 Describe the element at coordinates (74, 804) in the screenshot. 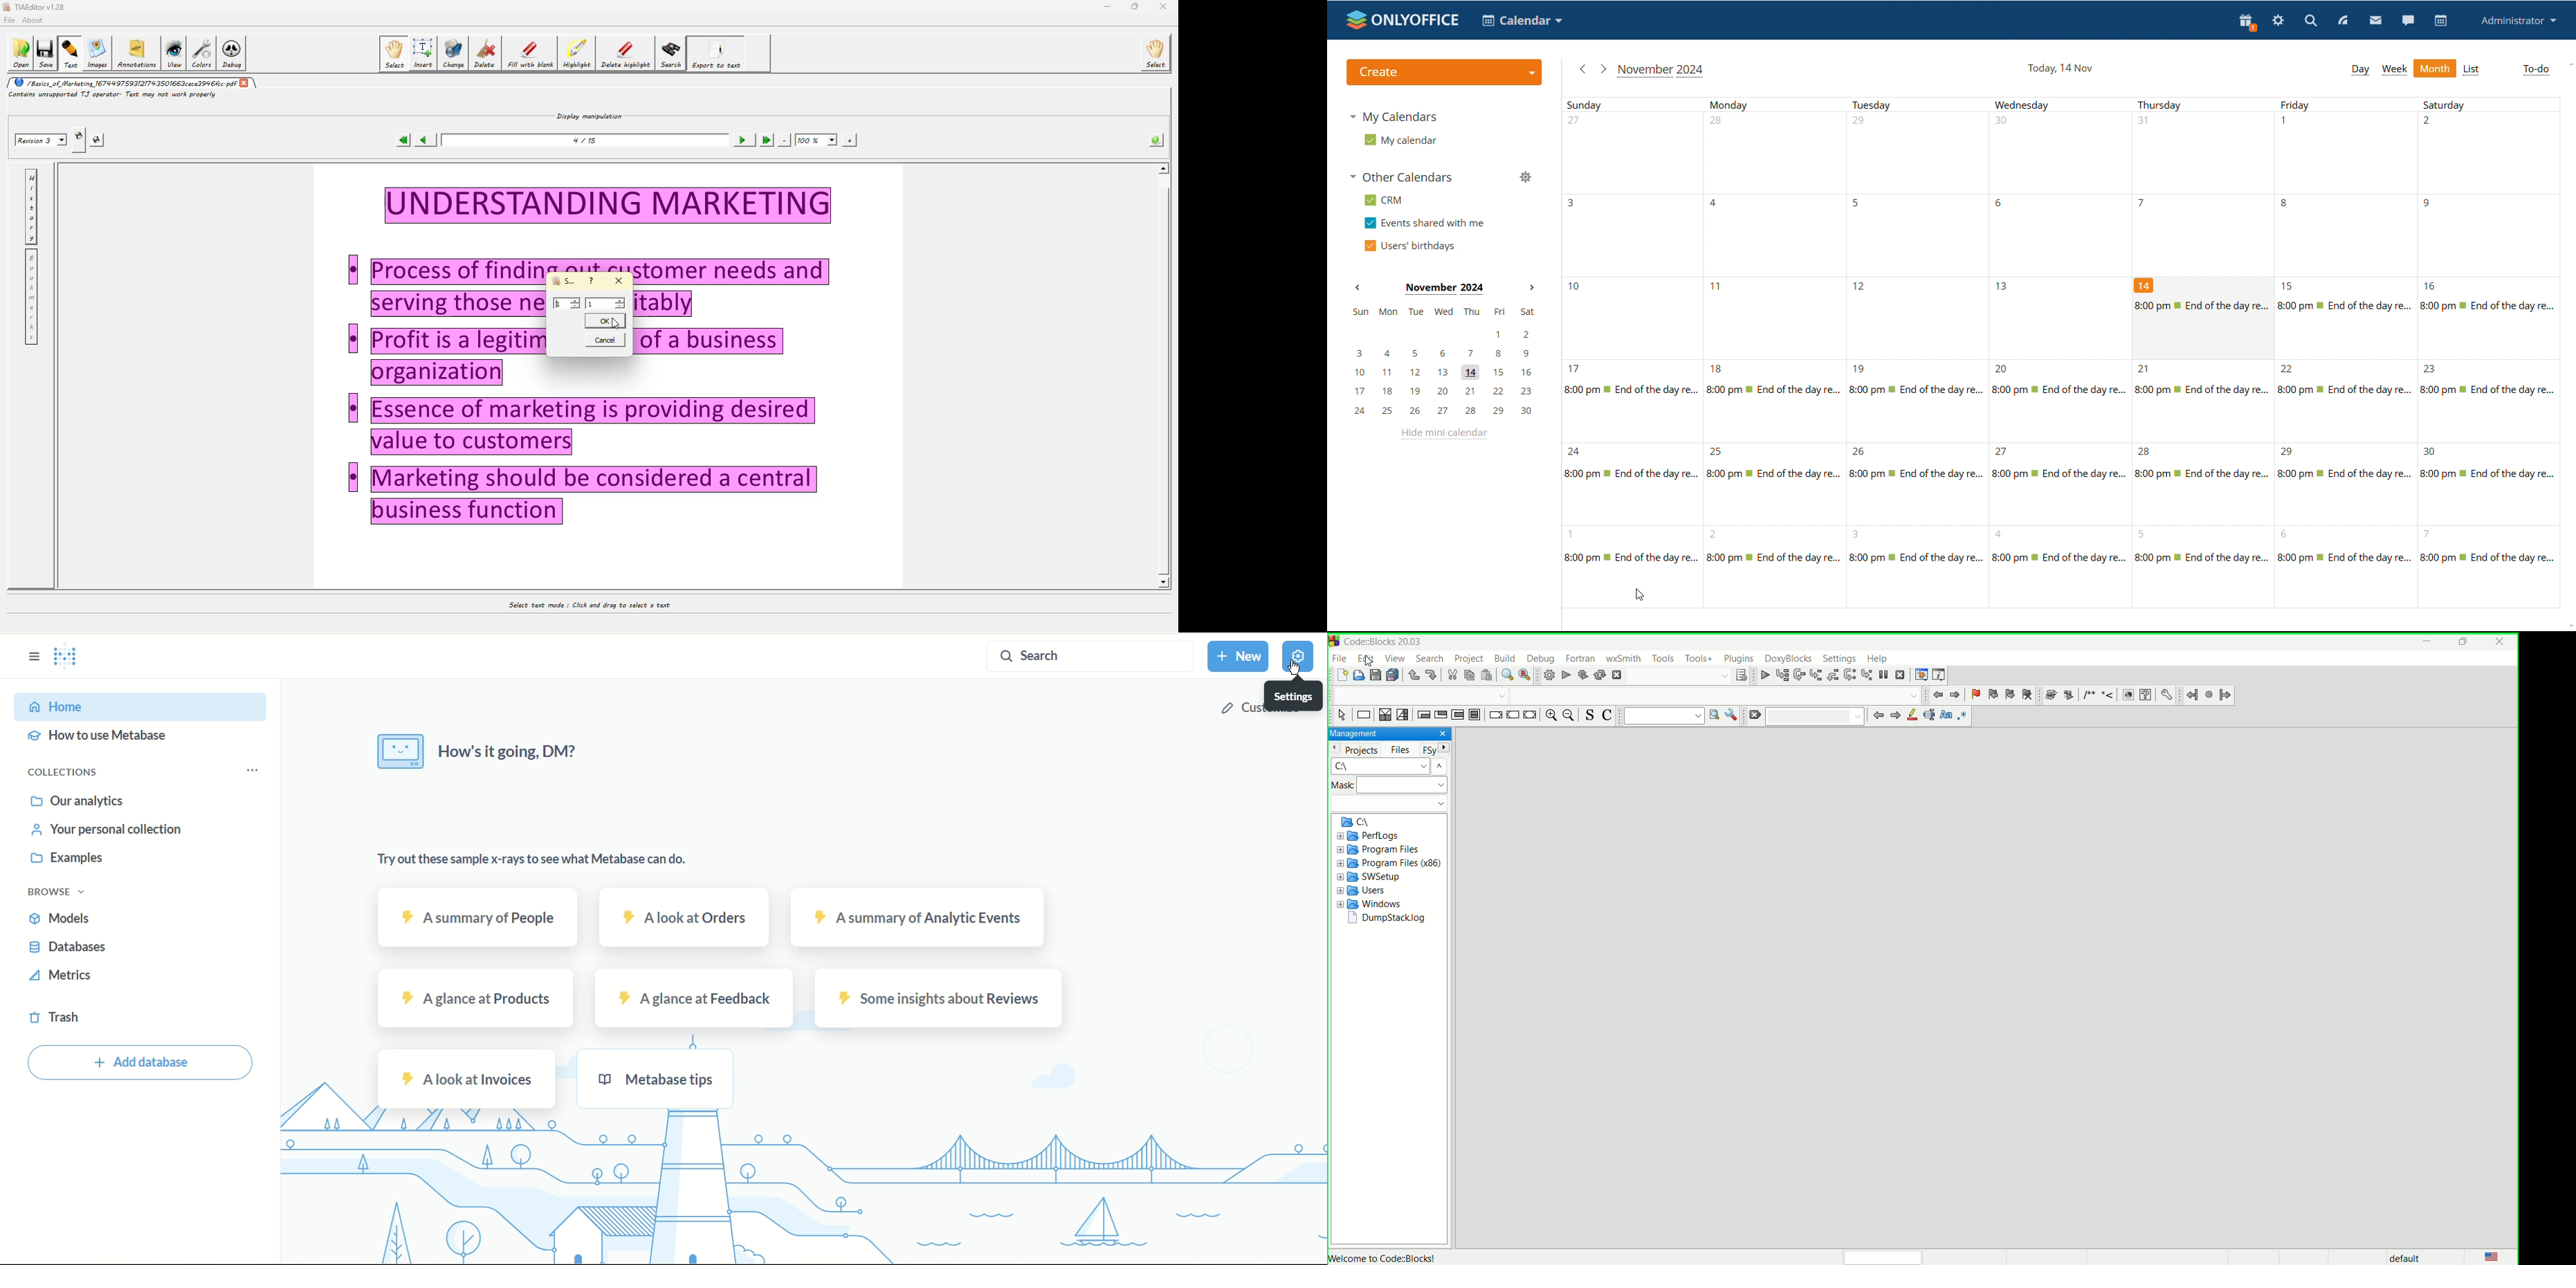

I see `our analytics` at that location.